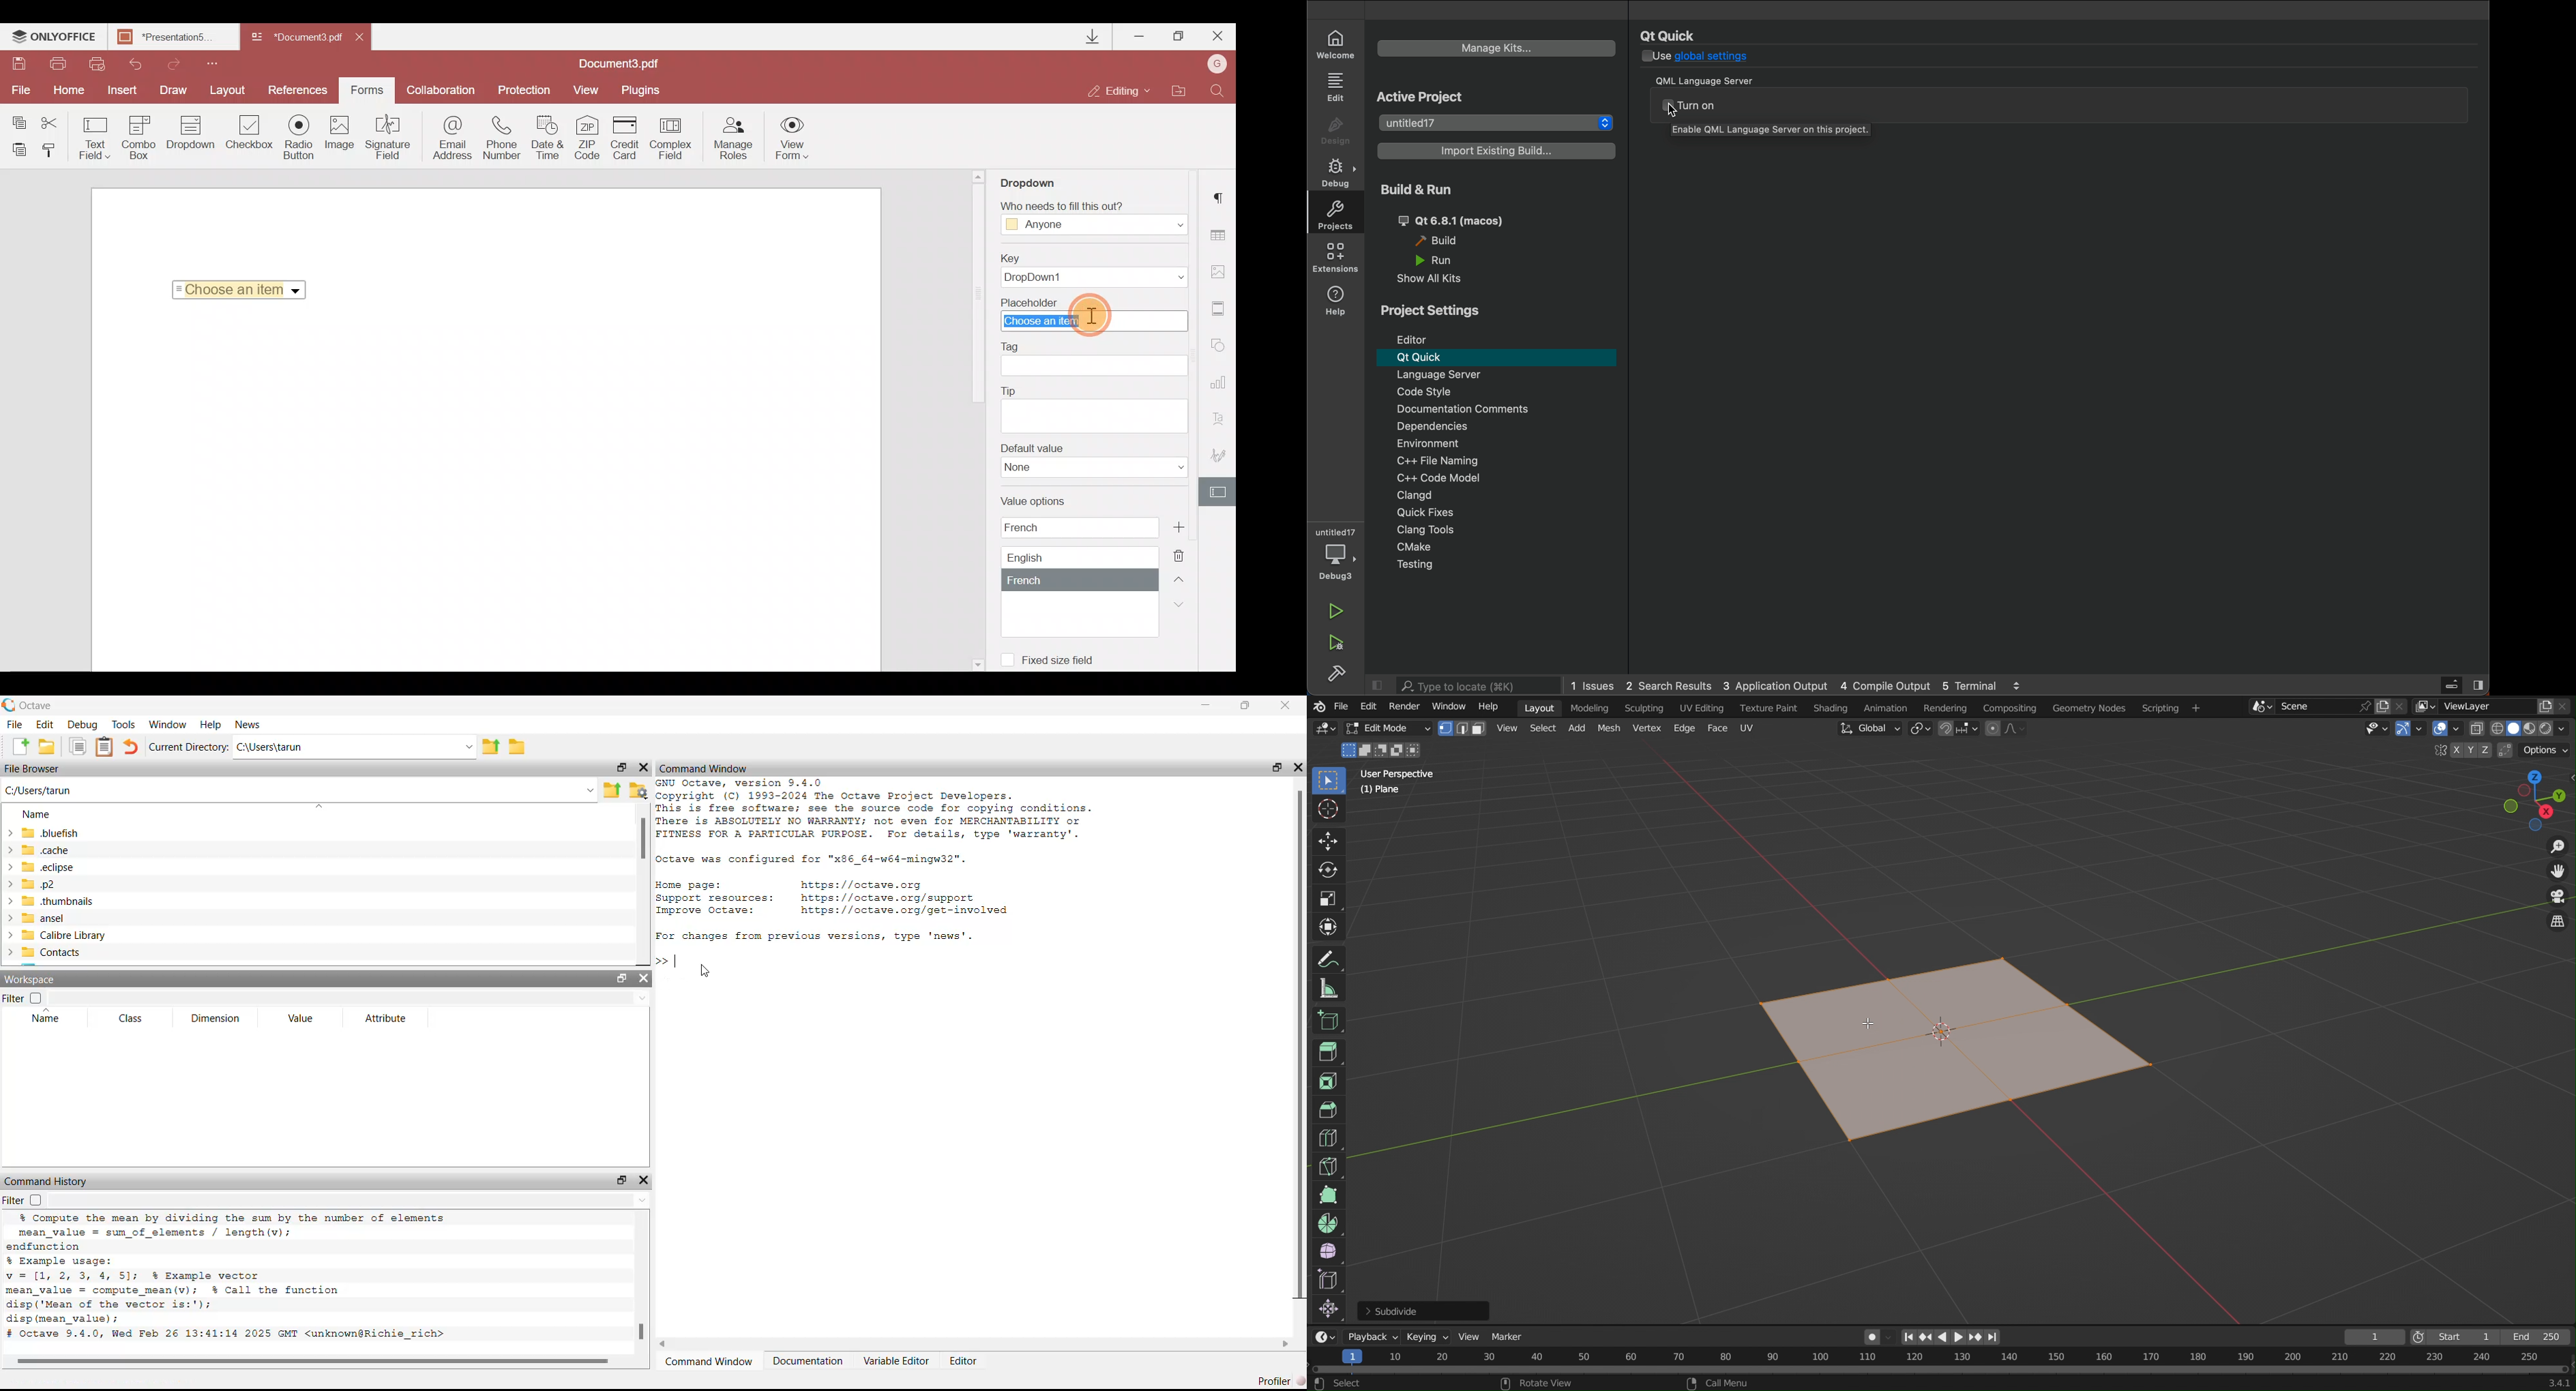  I want to click on Complex field, so click(672, 138).